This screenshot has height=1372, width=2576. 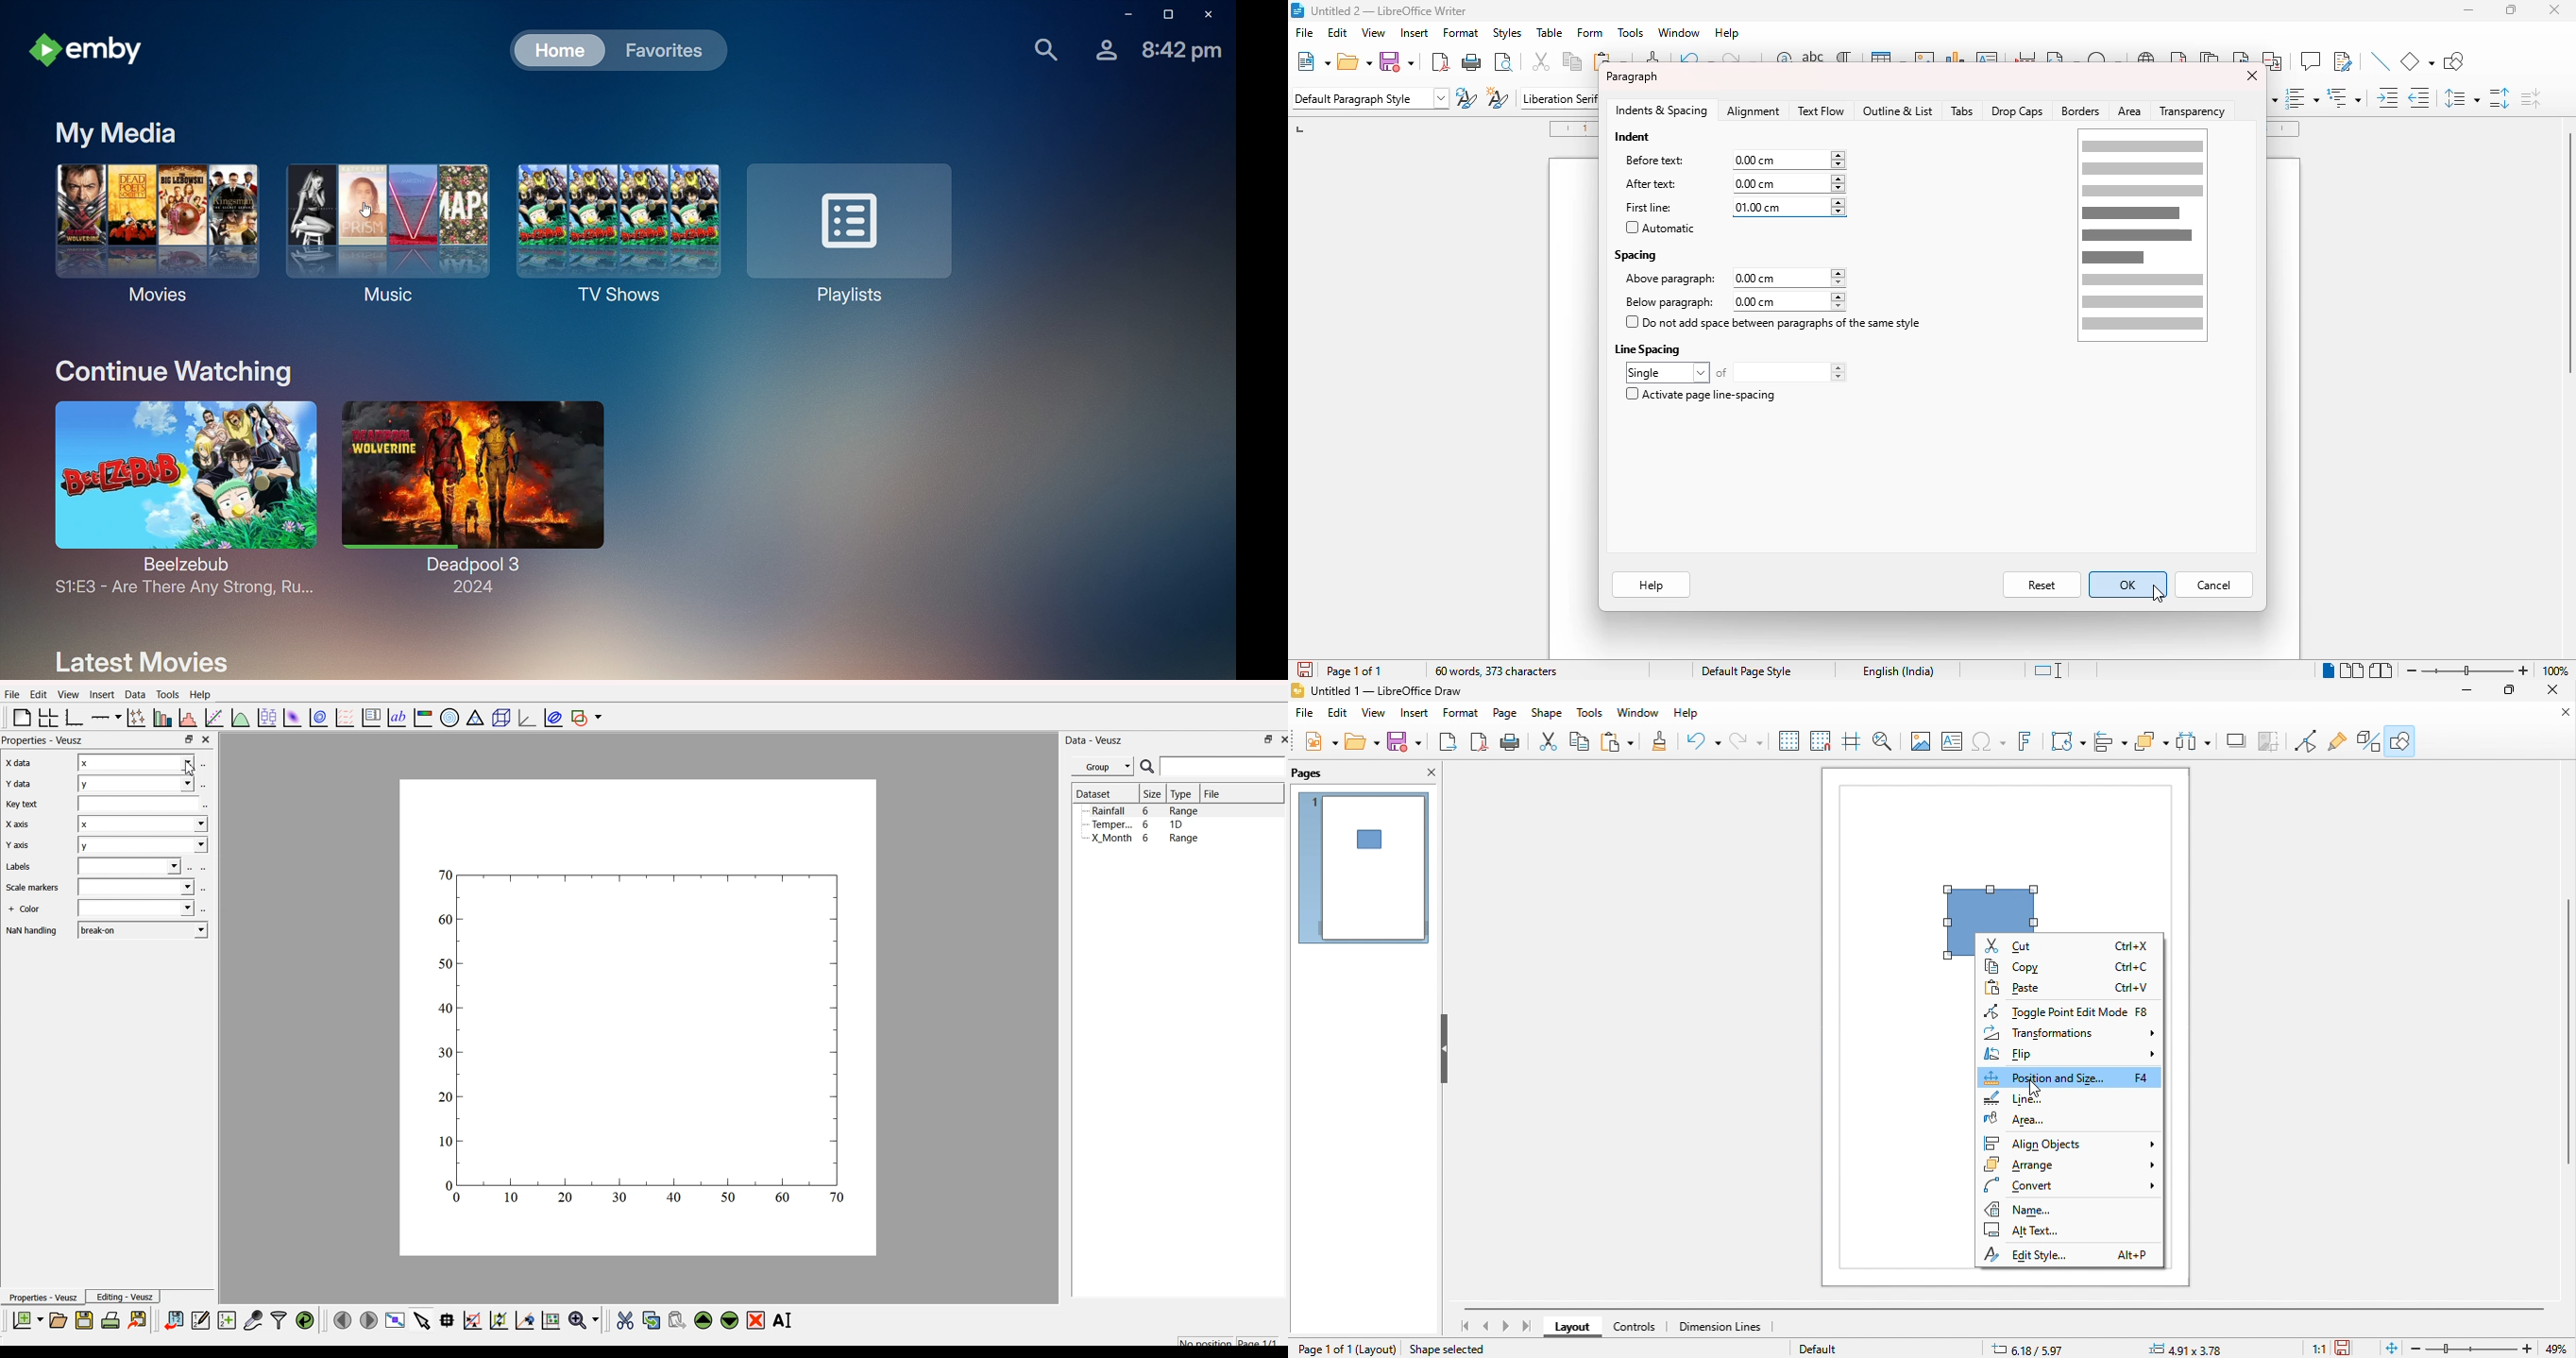 I want to click on move up the widget, so click(x=703, y=1321).